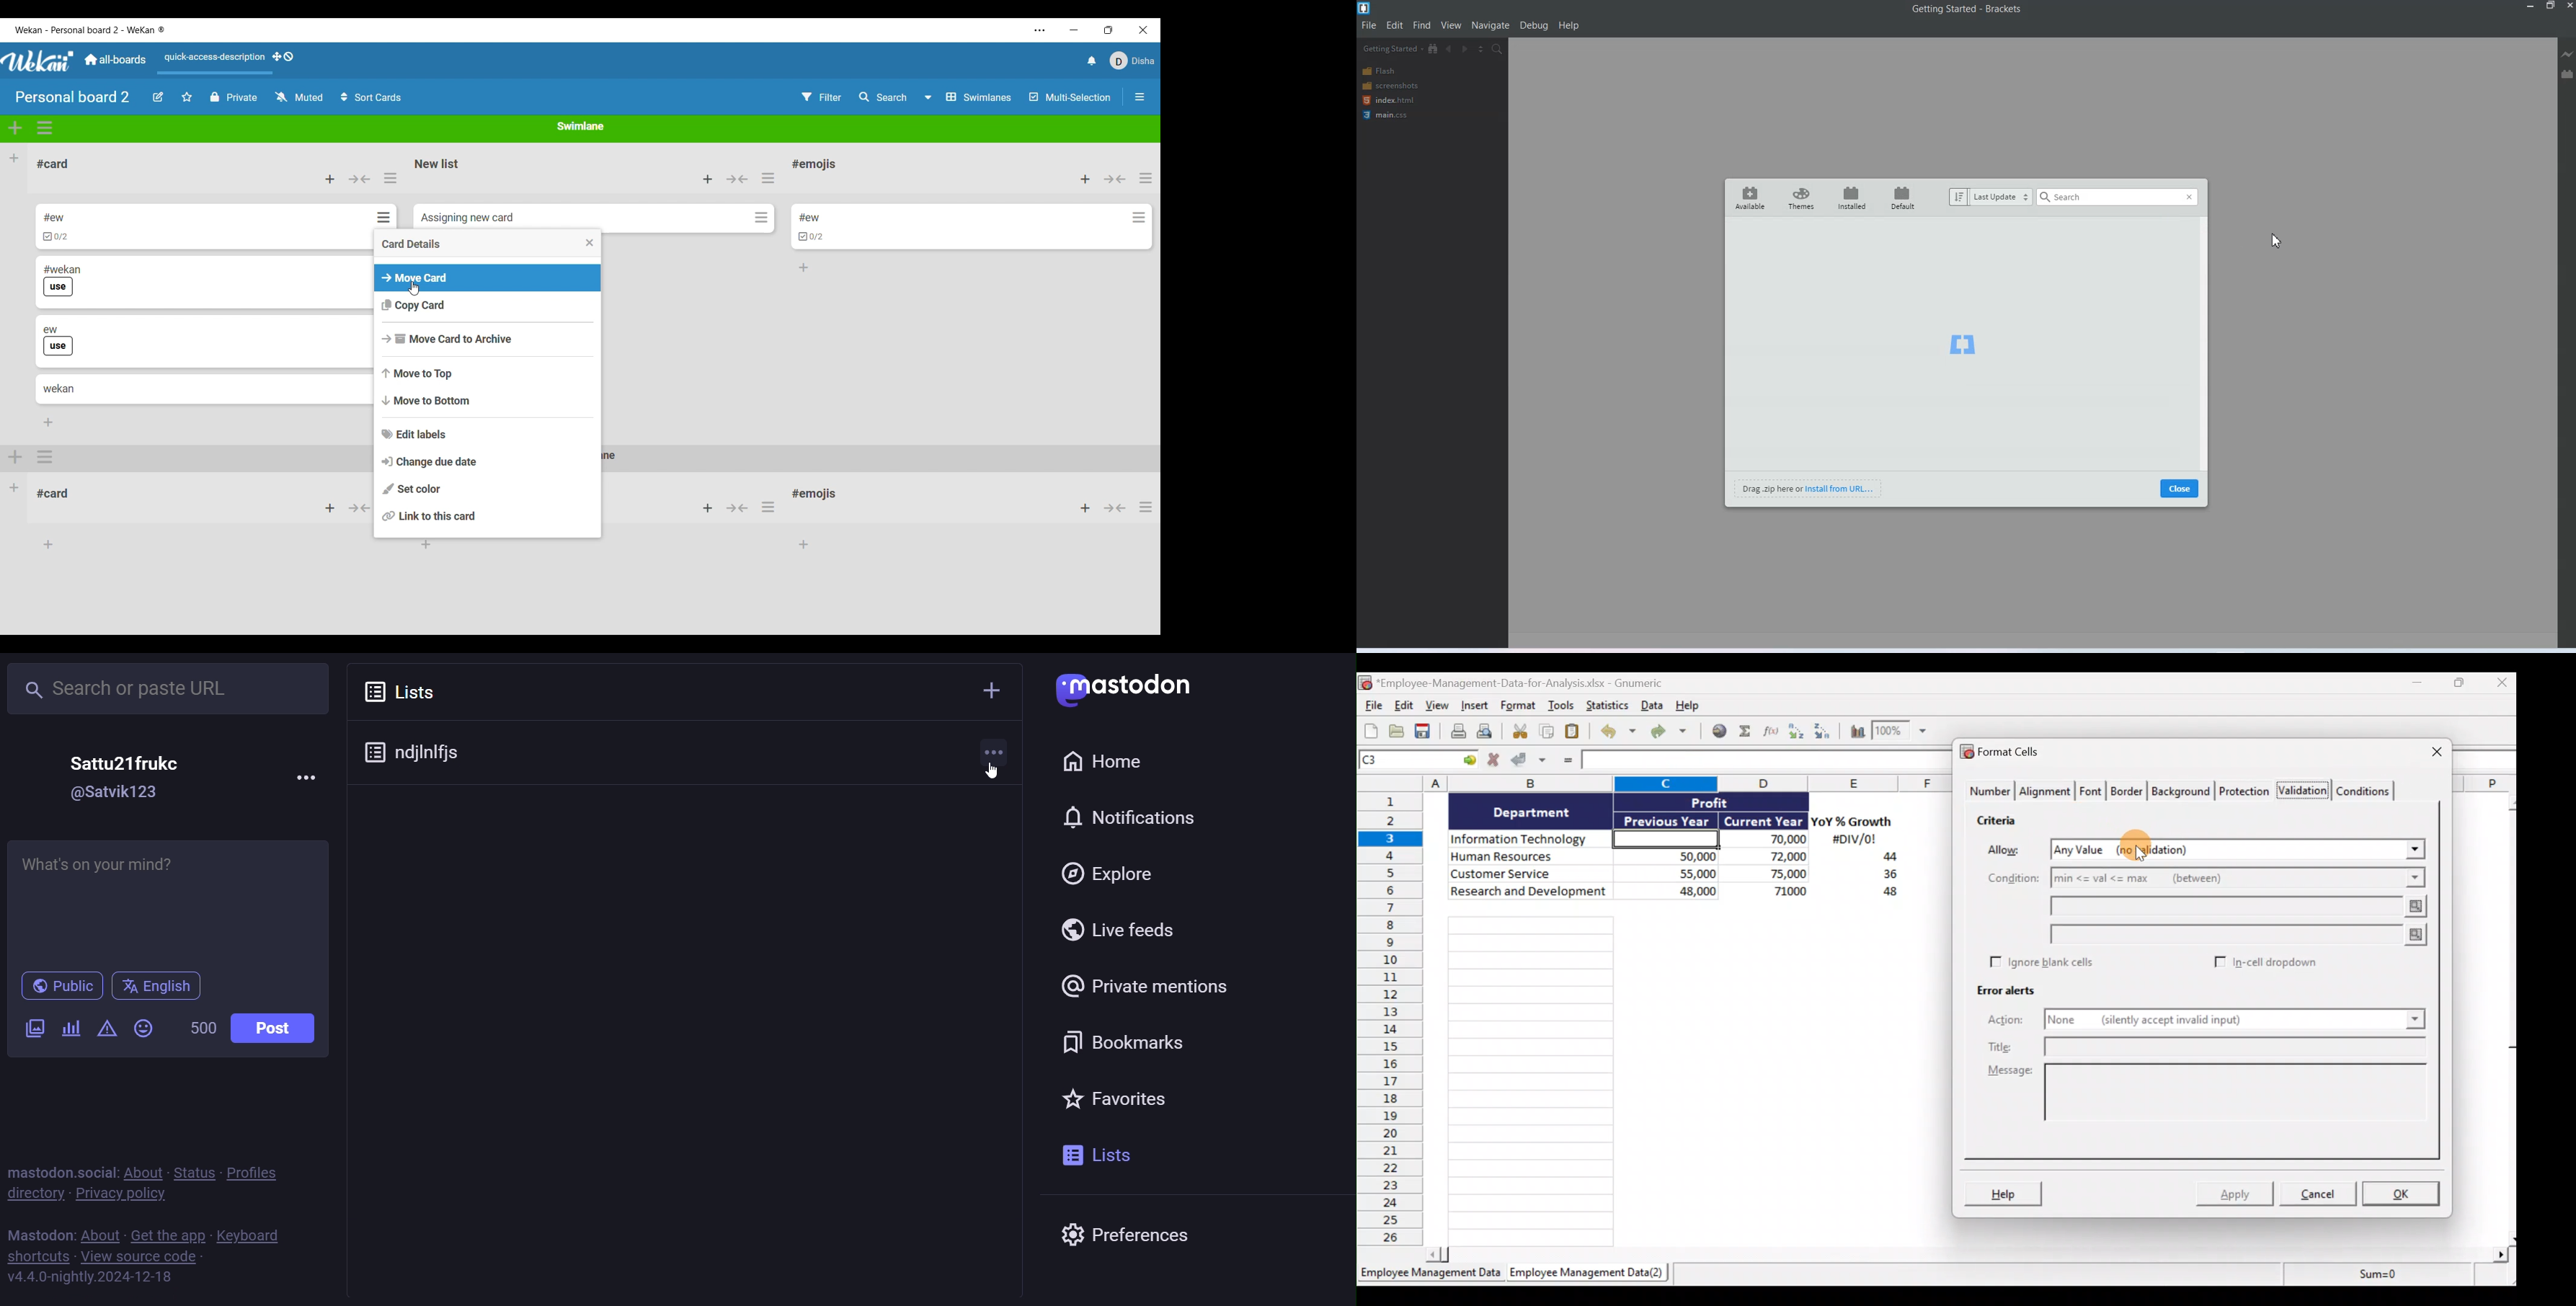 The image size is (2576, 1316). What do you see at coordinates (1086, 180) in the screenshot?
I see `Add card to top of list` at bounding box center [1086, 180].